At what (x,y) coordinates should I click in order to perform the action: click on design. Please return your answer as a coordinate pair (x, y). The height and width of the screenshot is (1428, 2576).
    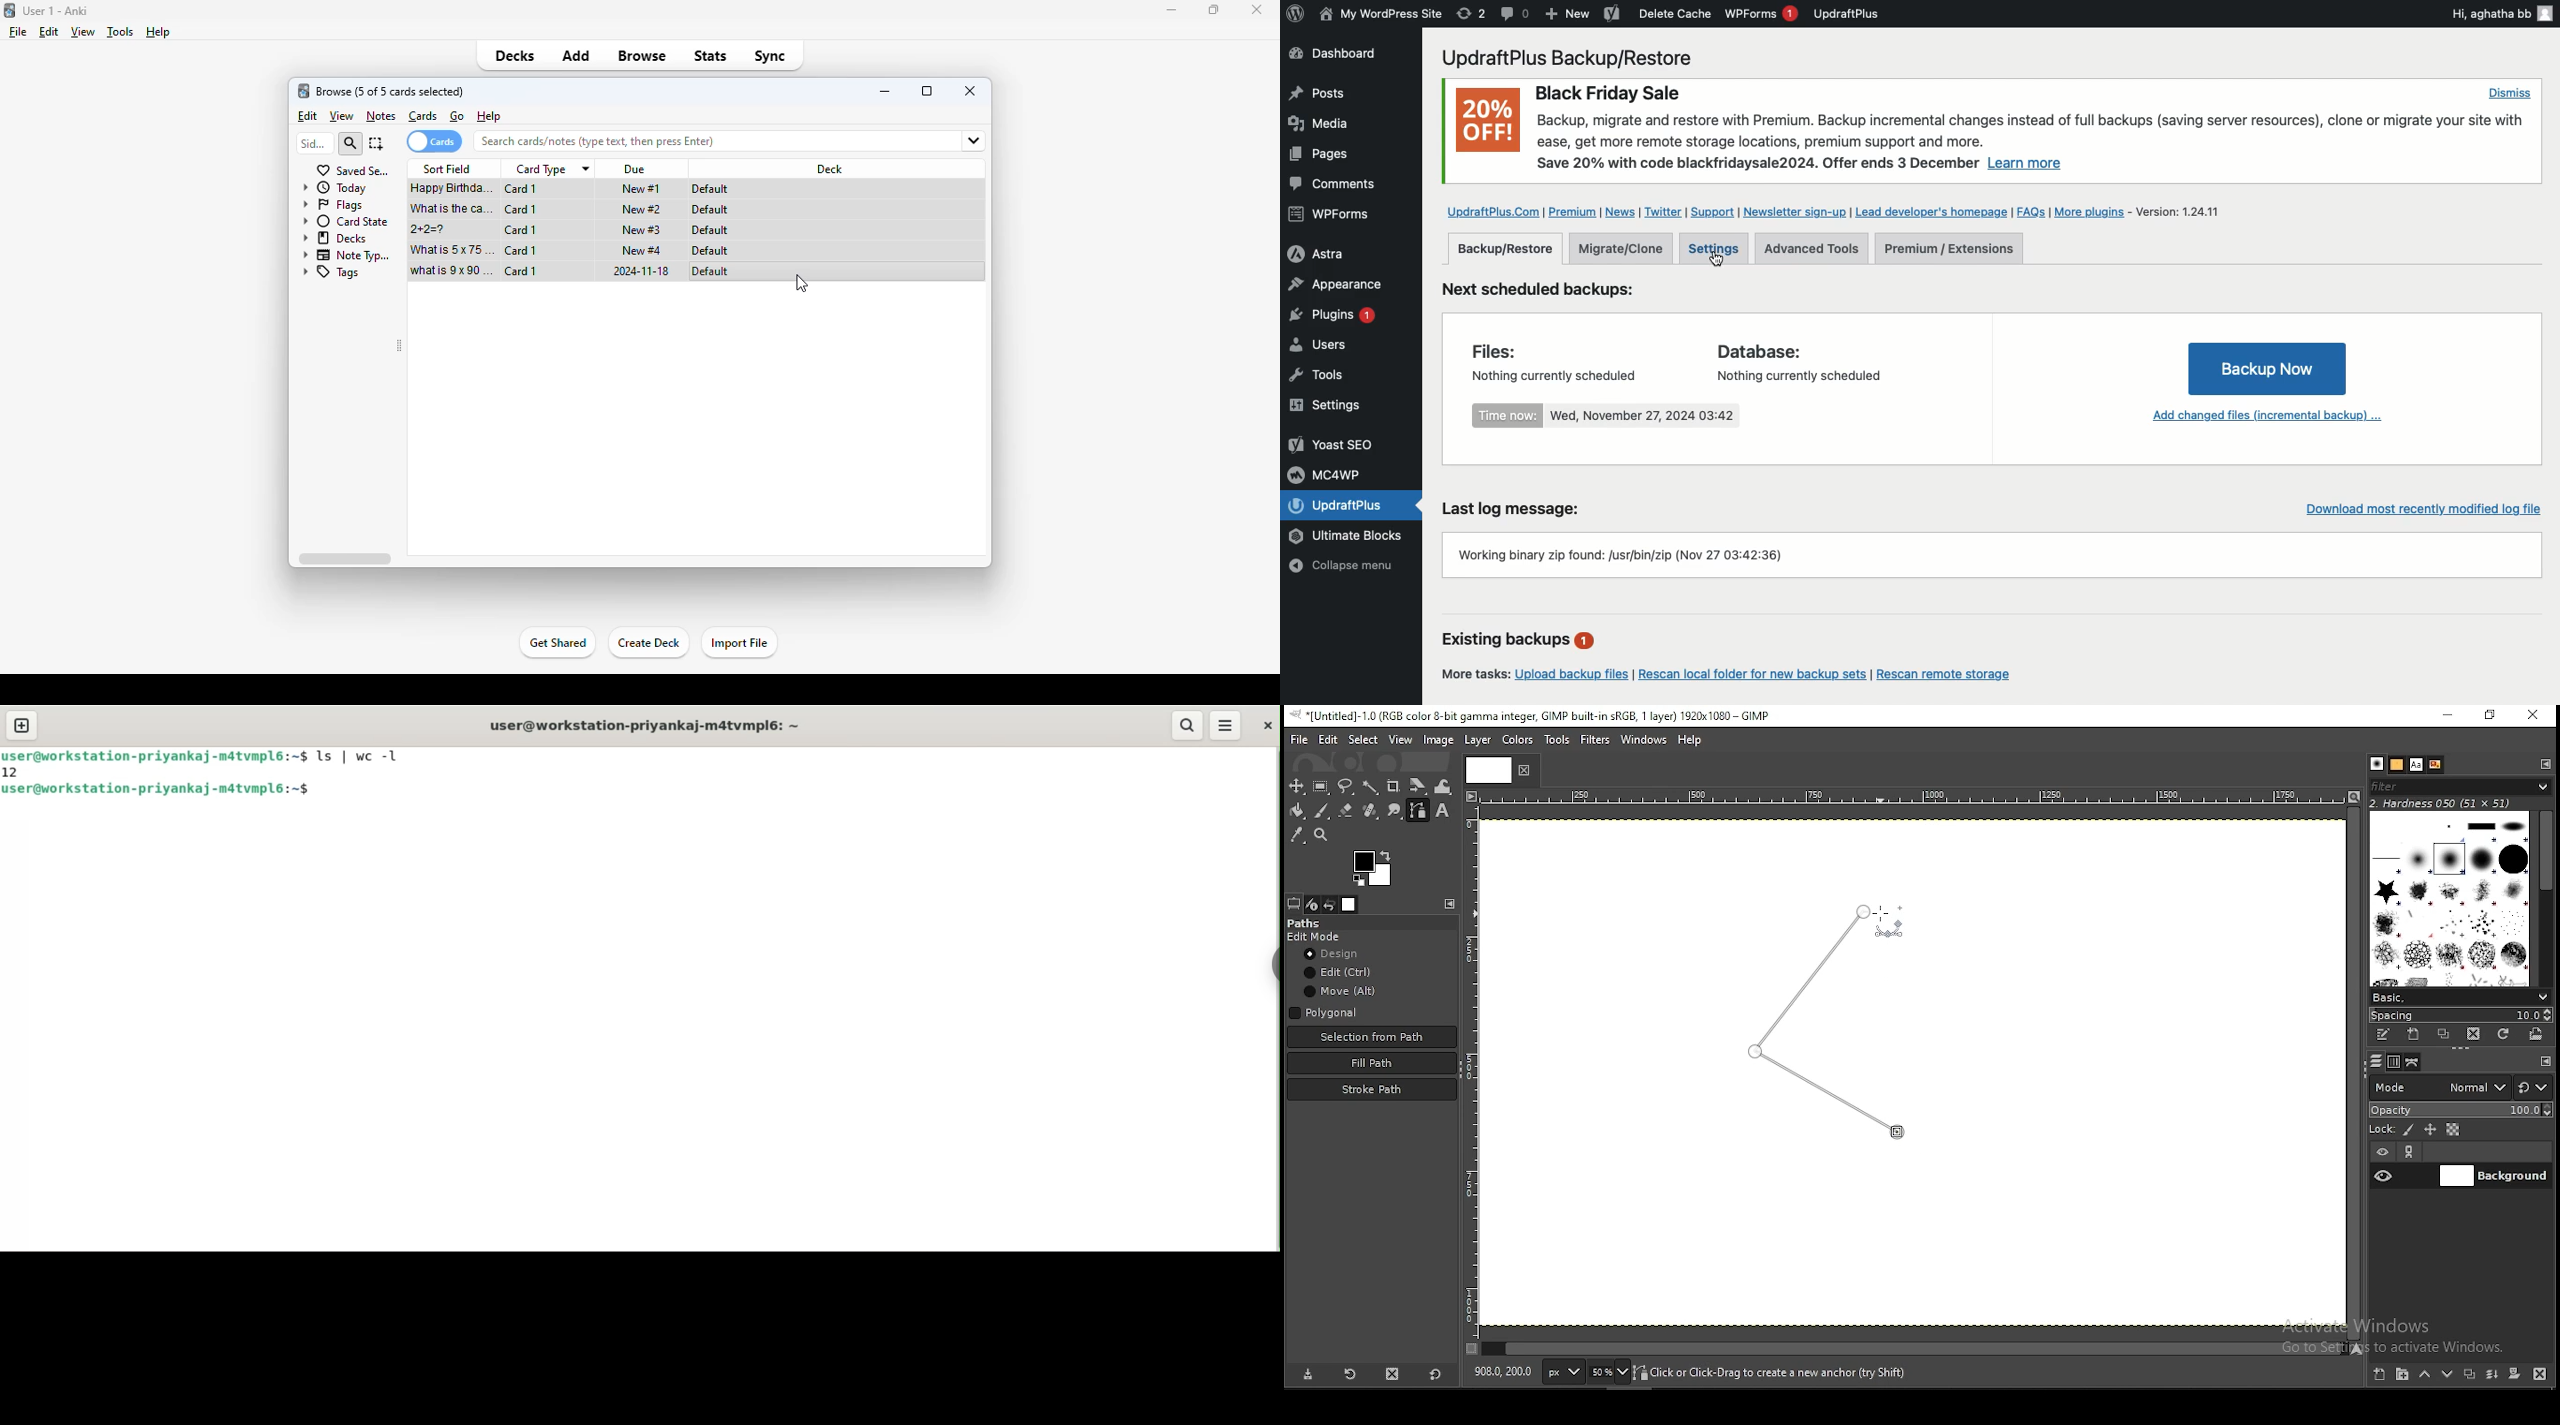
    Looking at the image, I should click on (1336, 953).